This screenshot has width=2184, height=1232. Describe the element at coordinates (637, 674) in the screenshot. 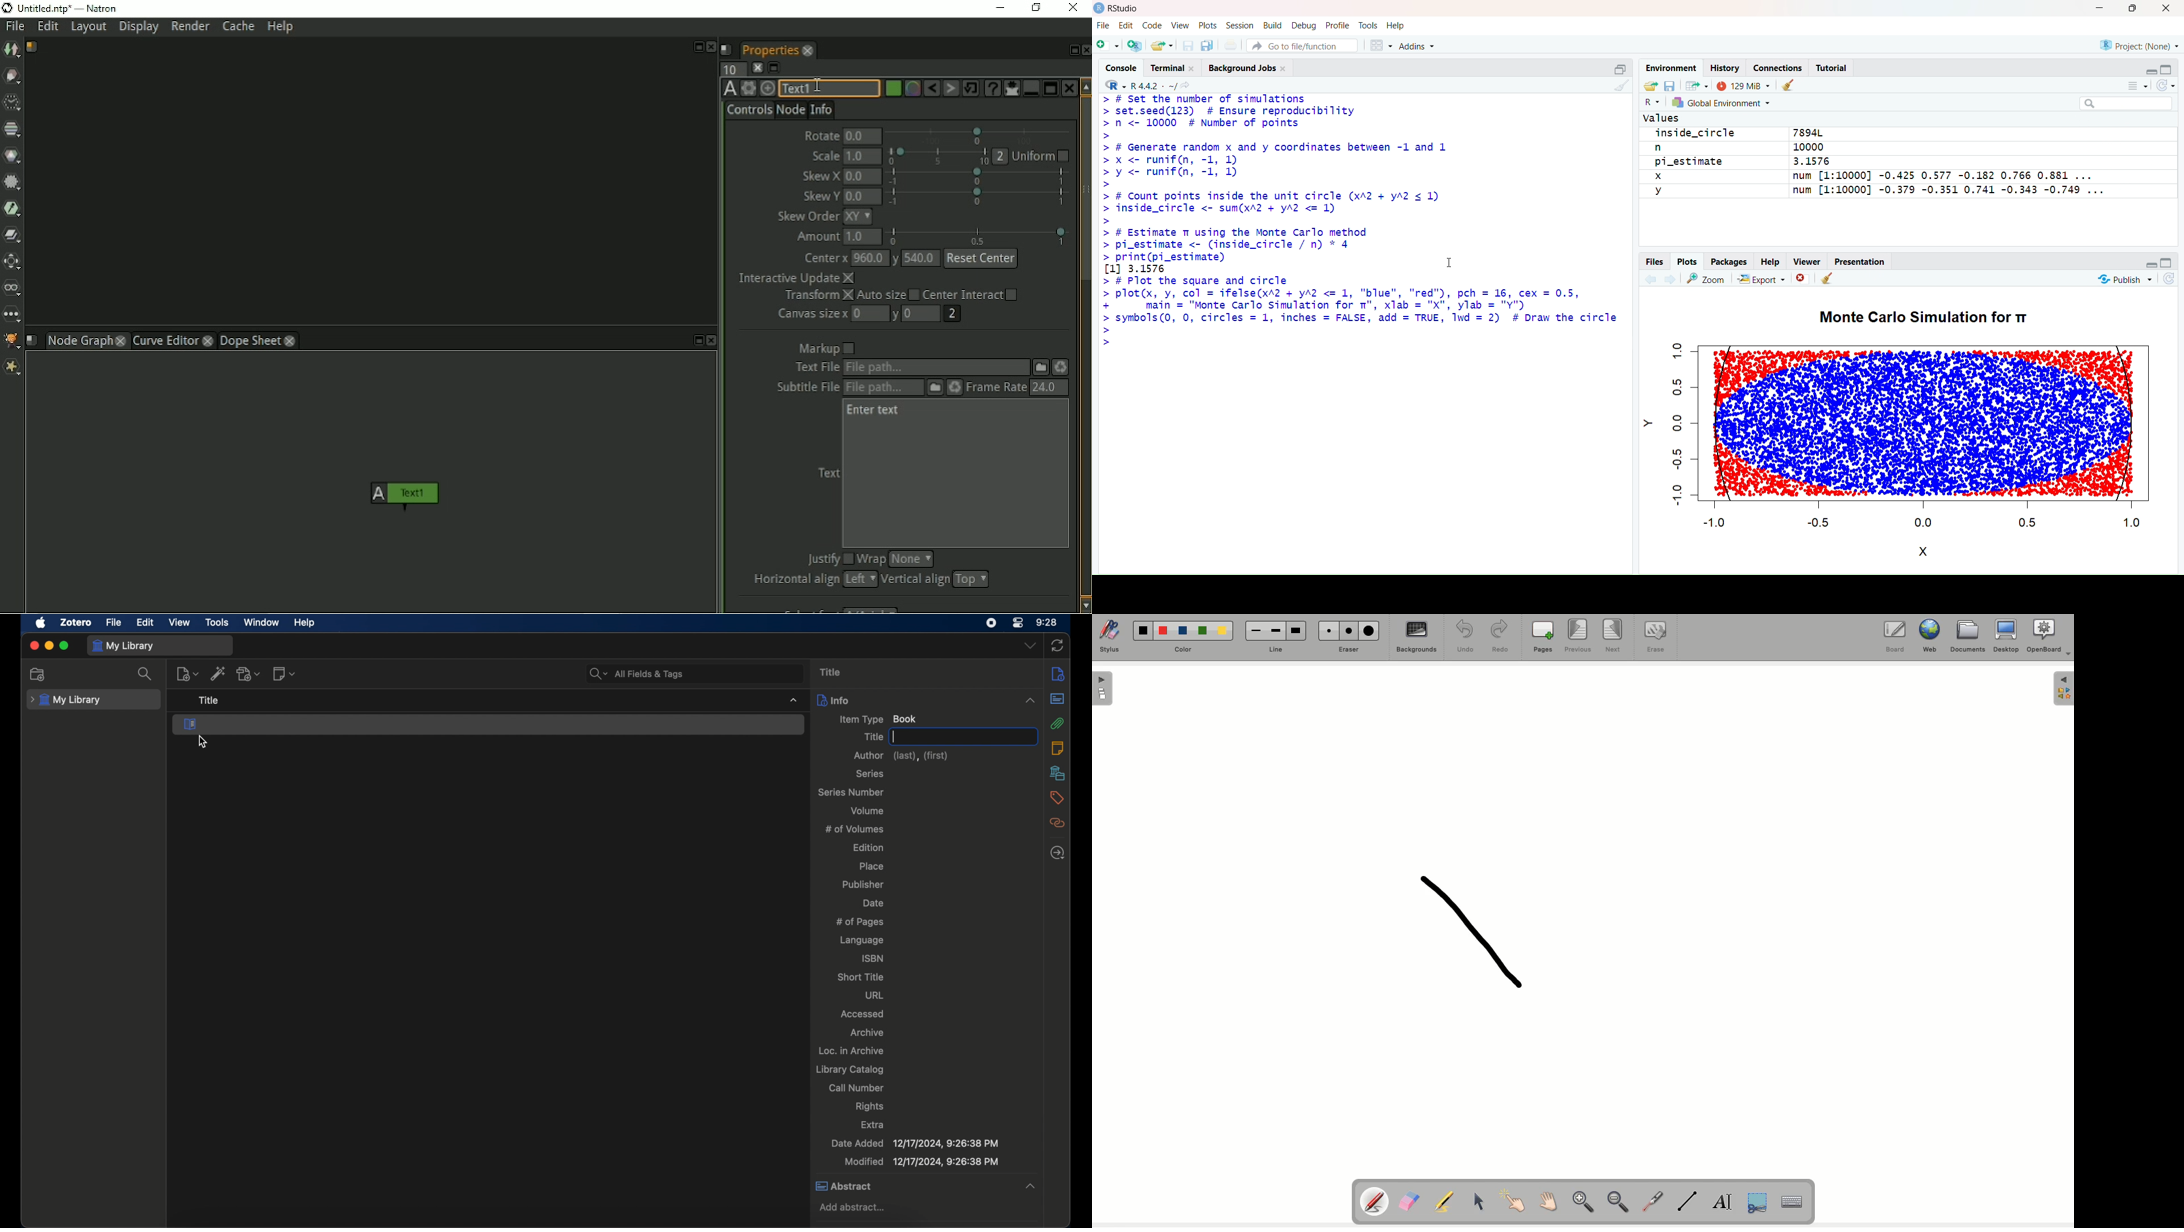

I see `all fields and tags` at that location.